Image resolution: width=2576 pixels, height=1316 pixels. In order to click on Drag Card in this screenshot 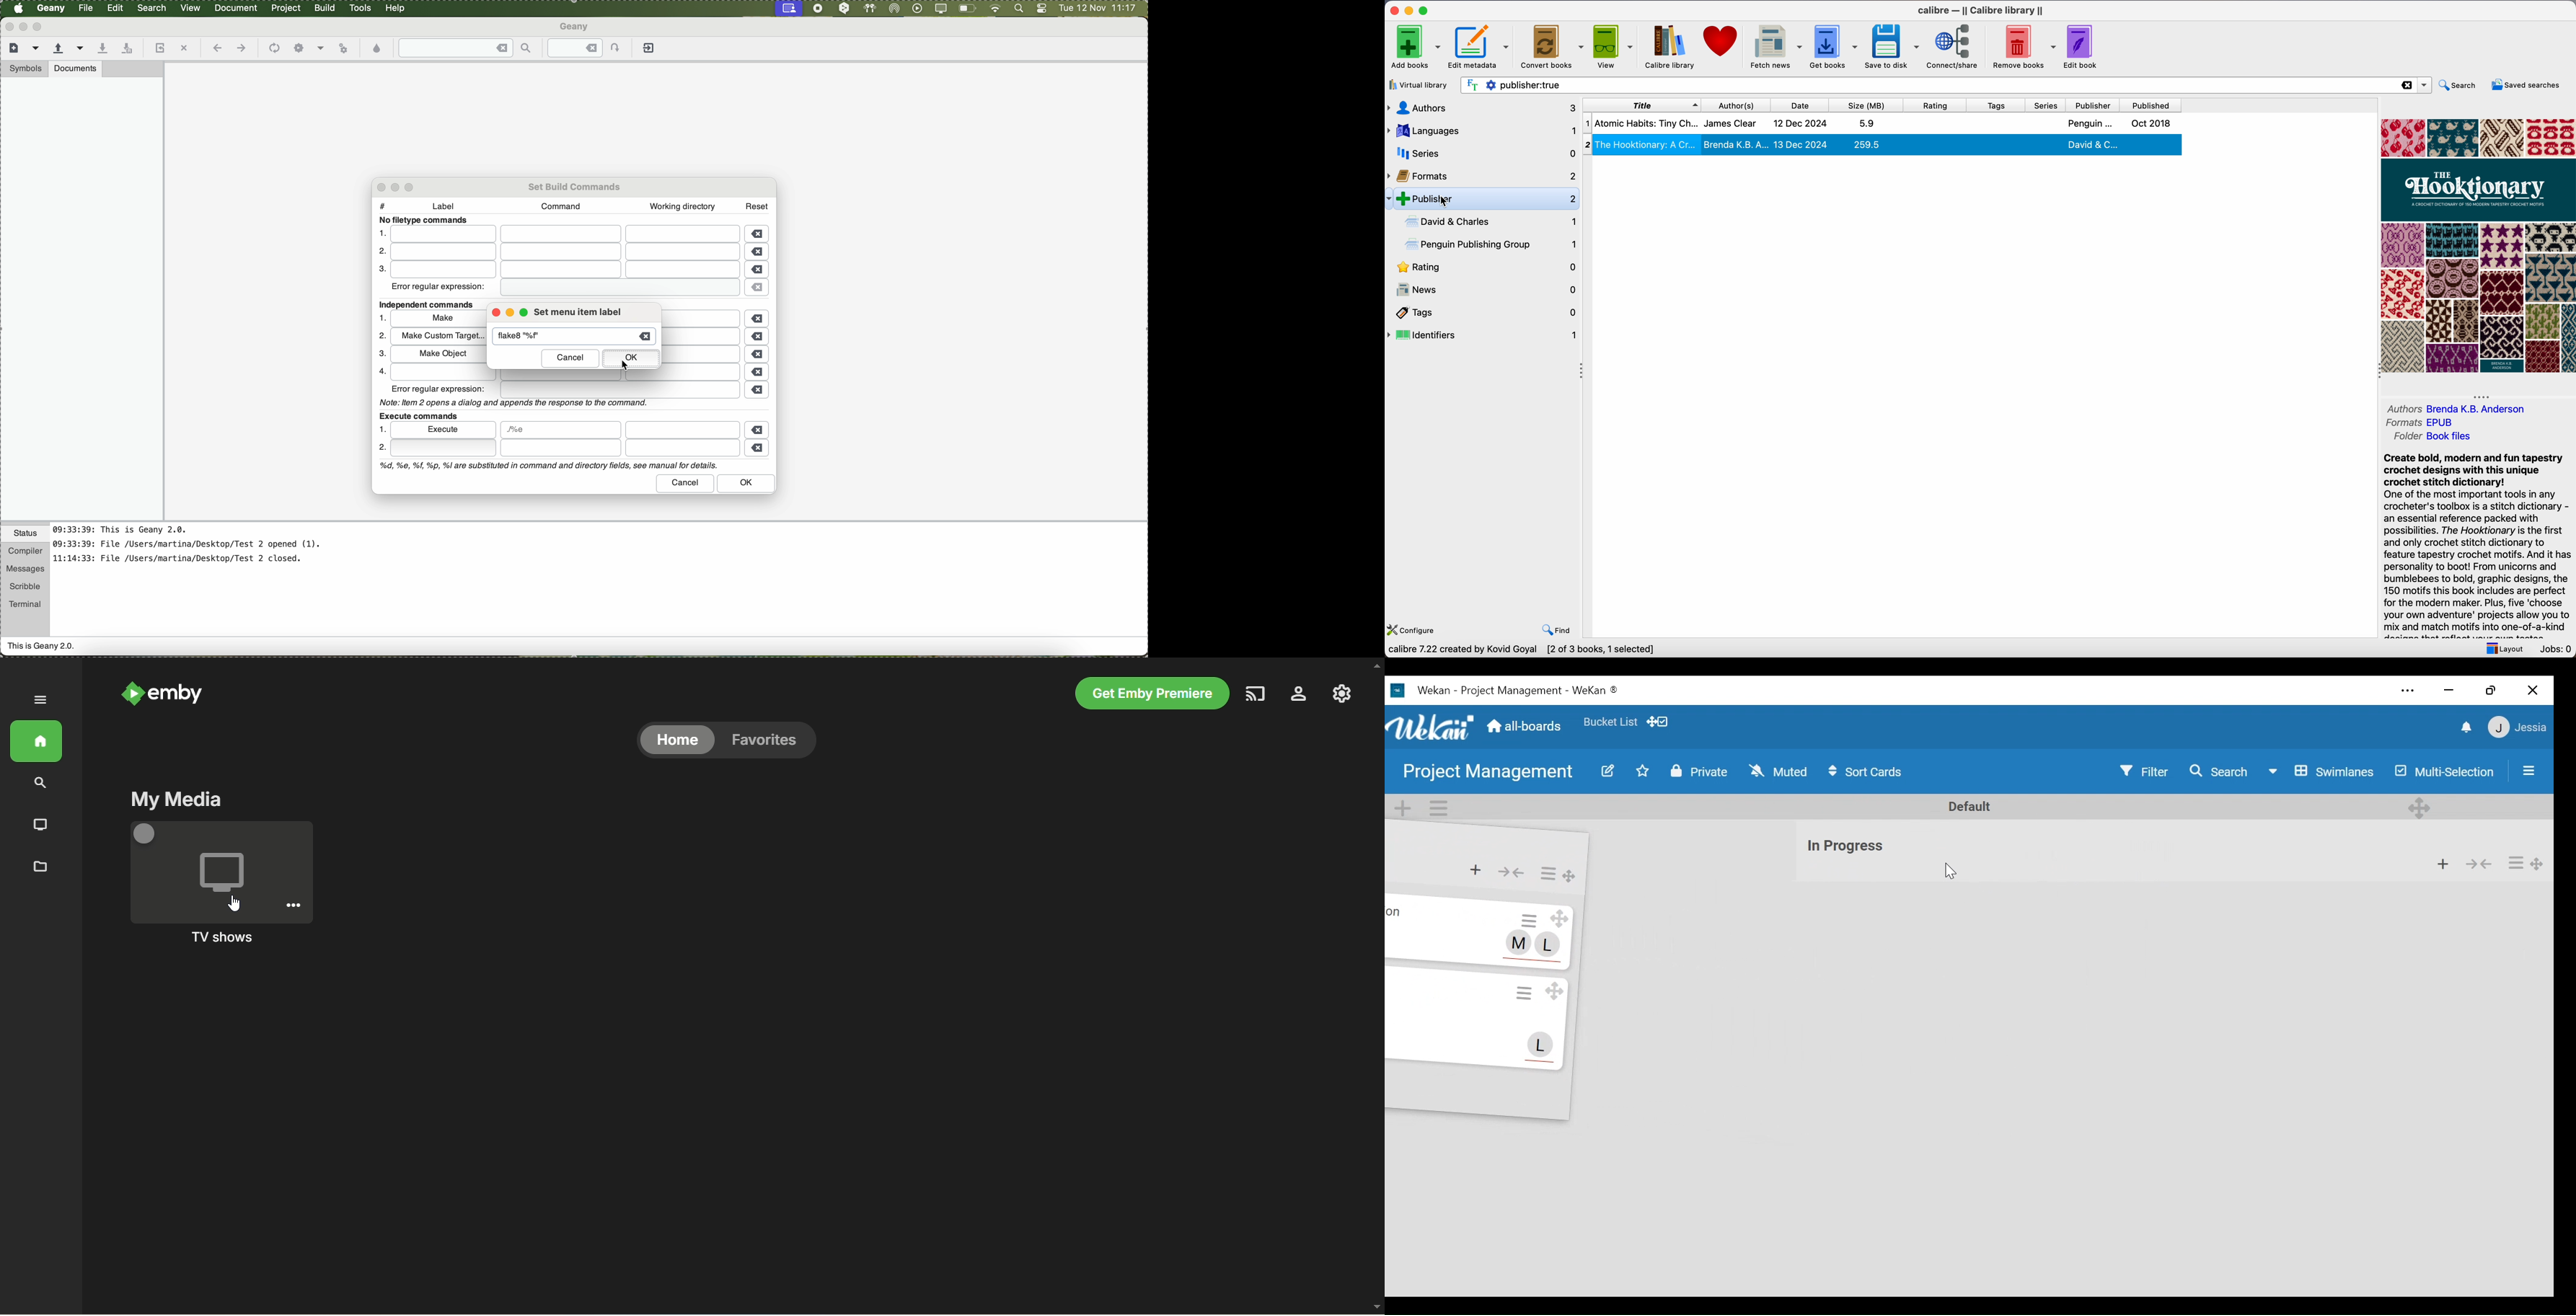, I will do `click(1559, 918)`.